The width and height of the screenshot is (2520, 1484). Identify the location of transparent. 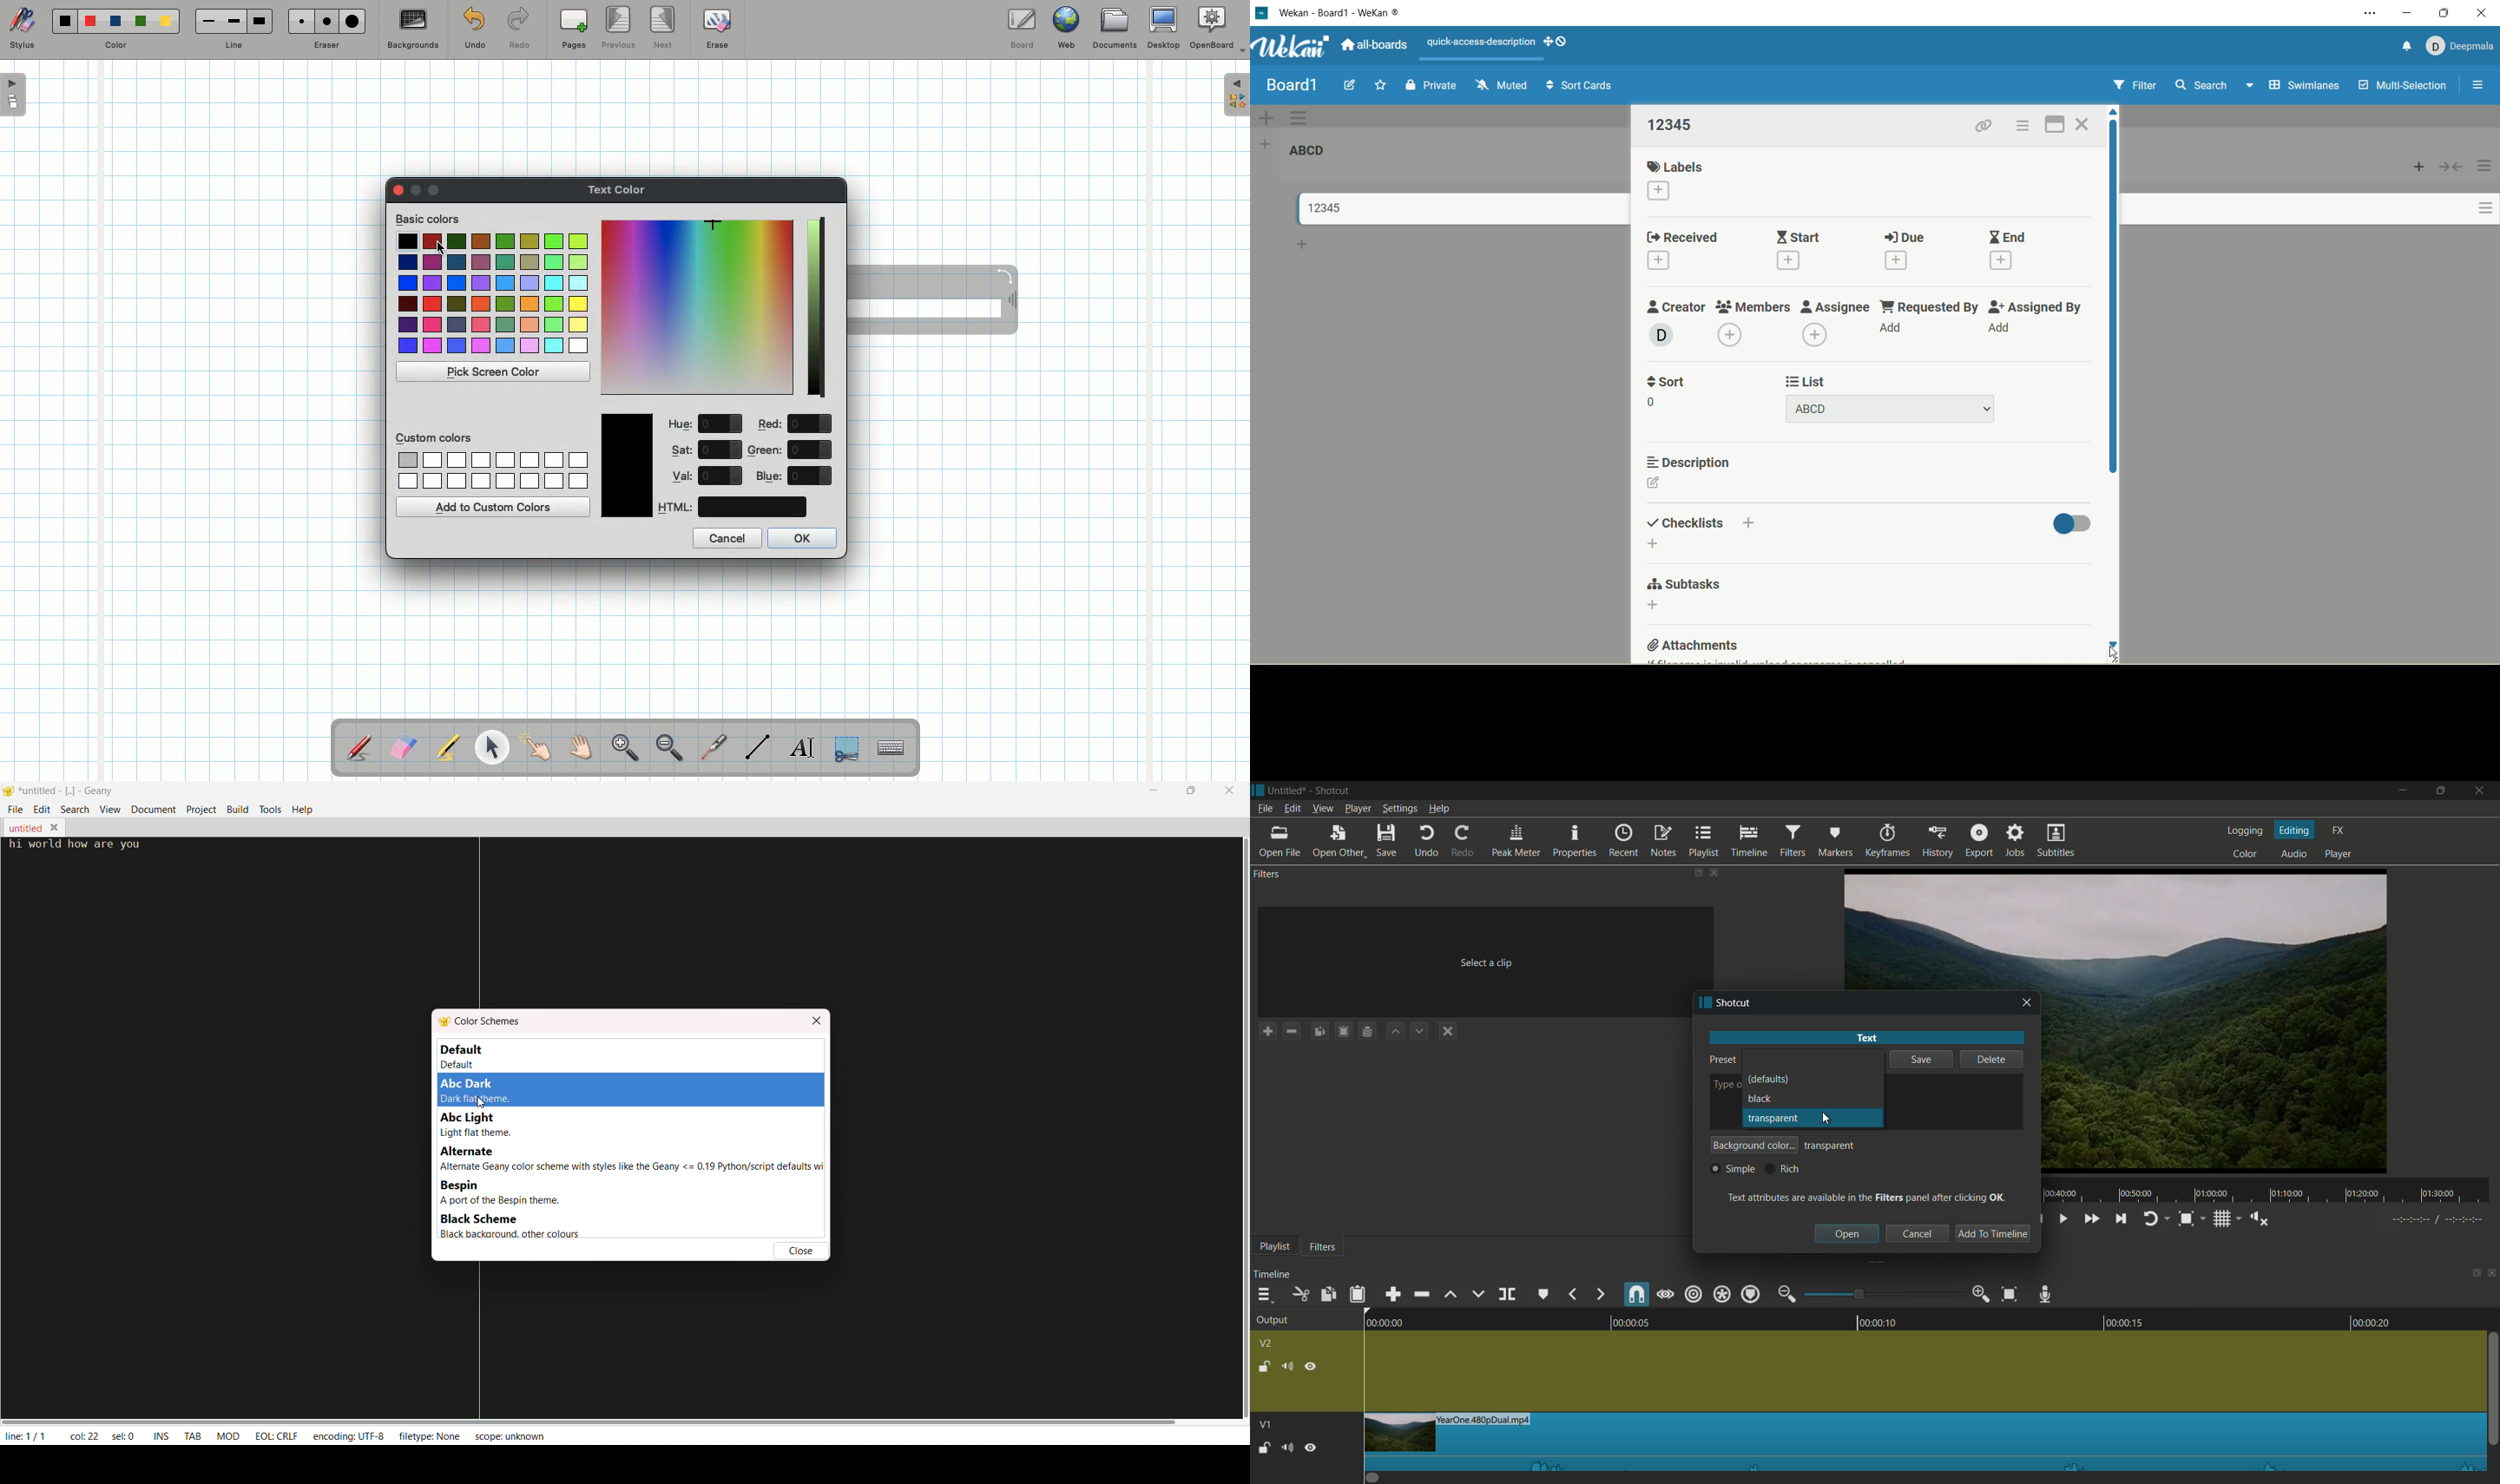
(1772, 1118).